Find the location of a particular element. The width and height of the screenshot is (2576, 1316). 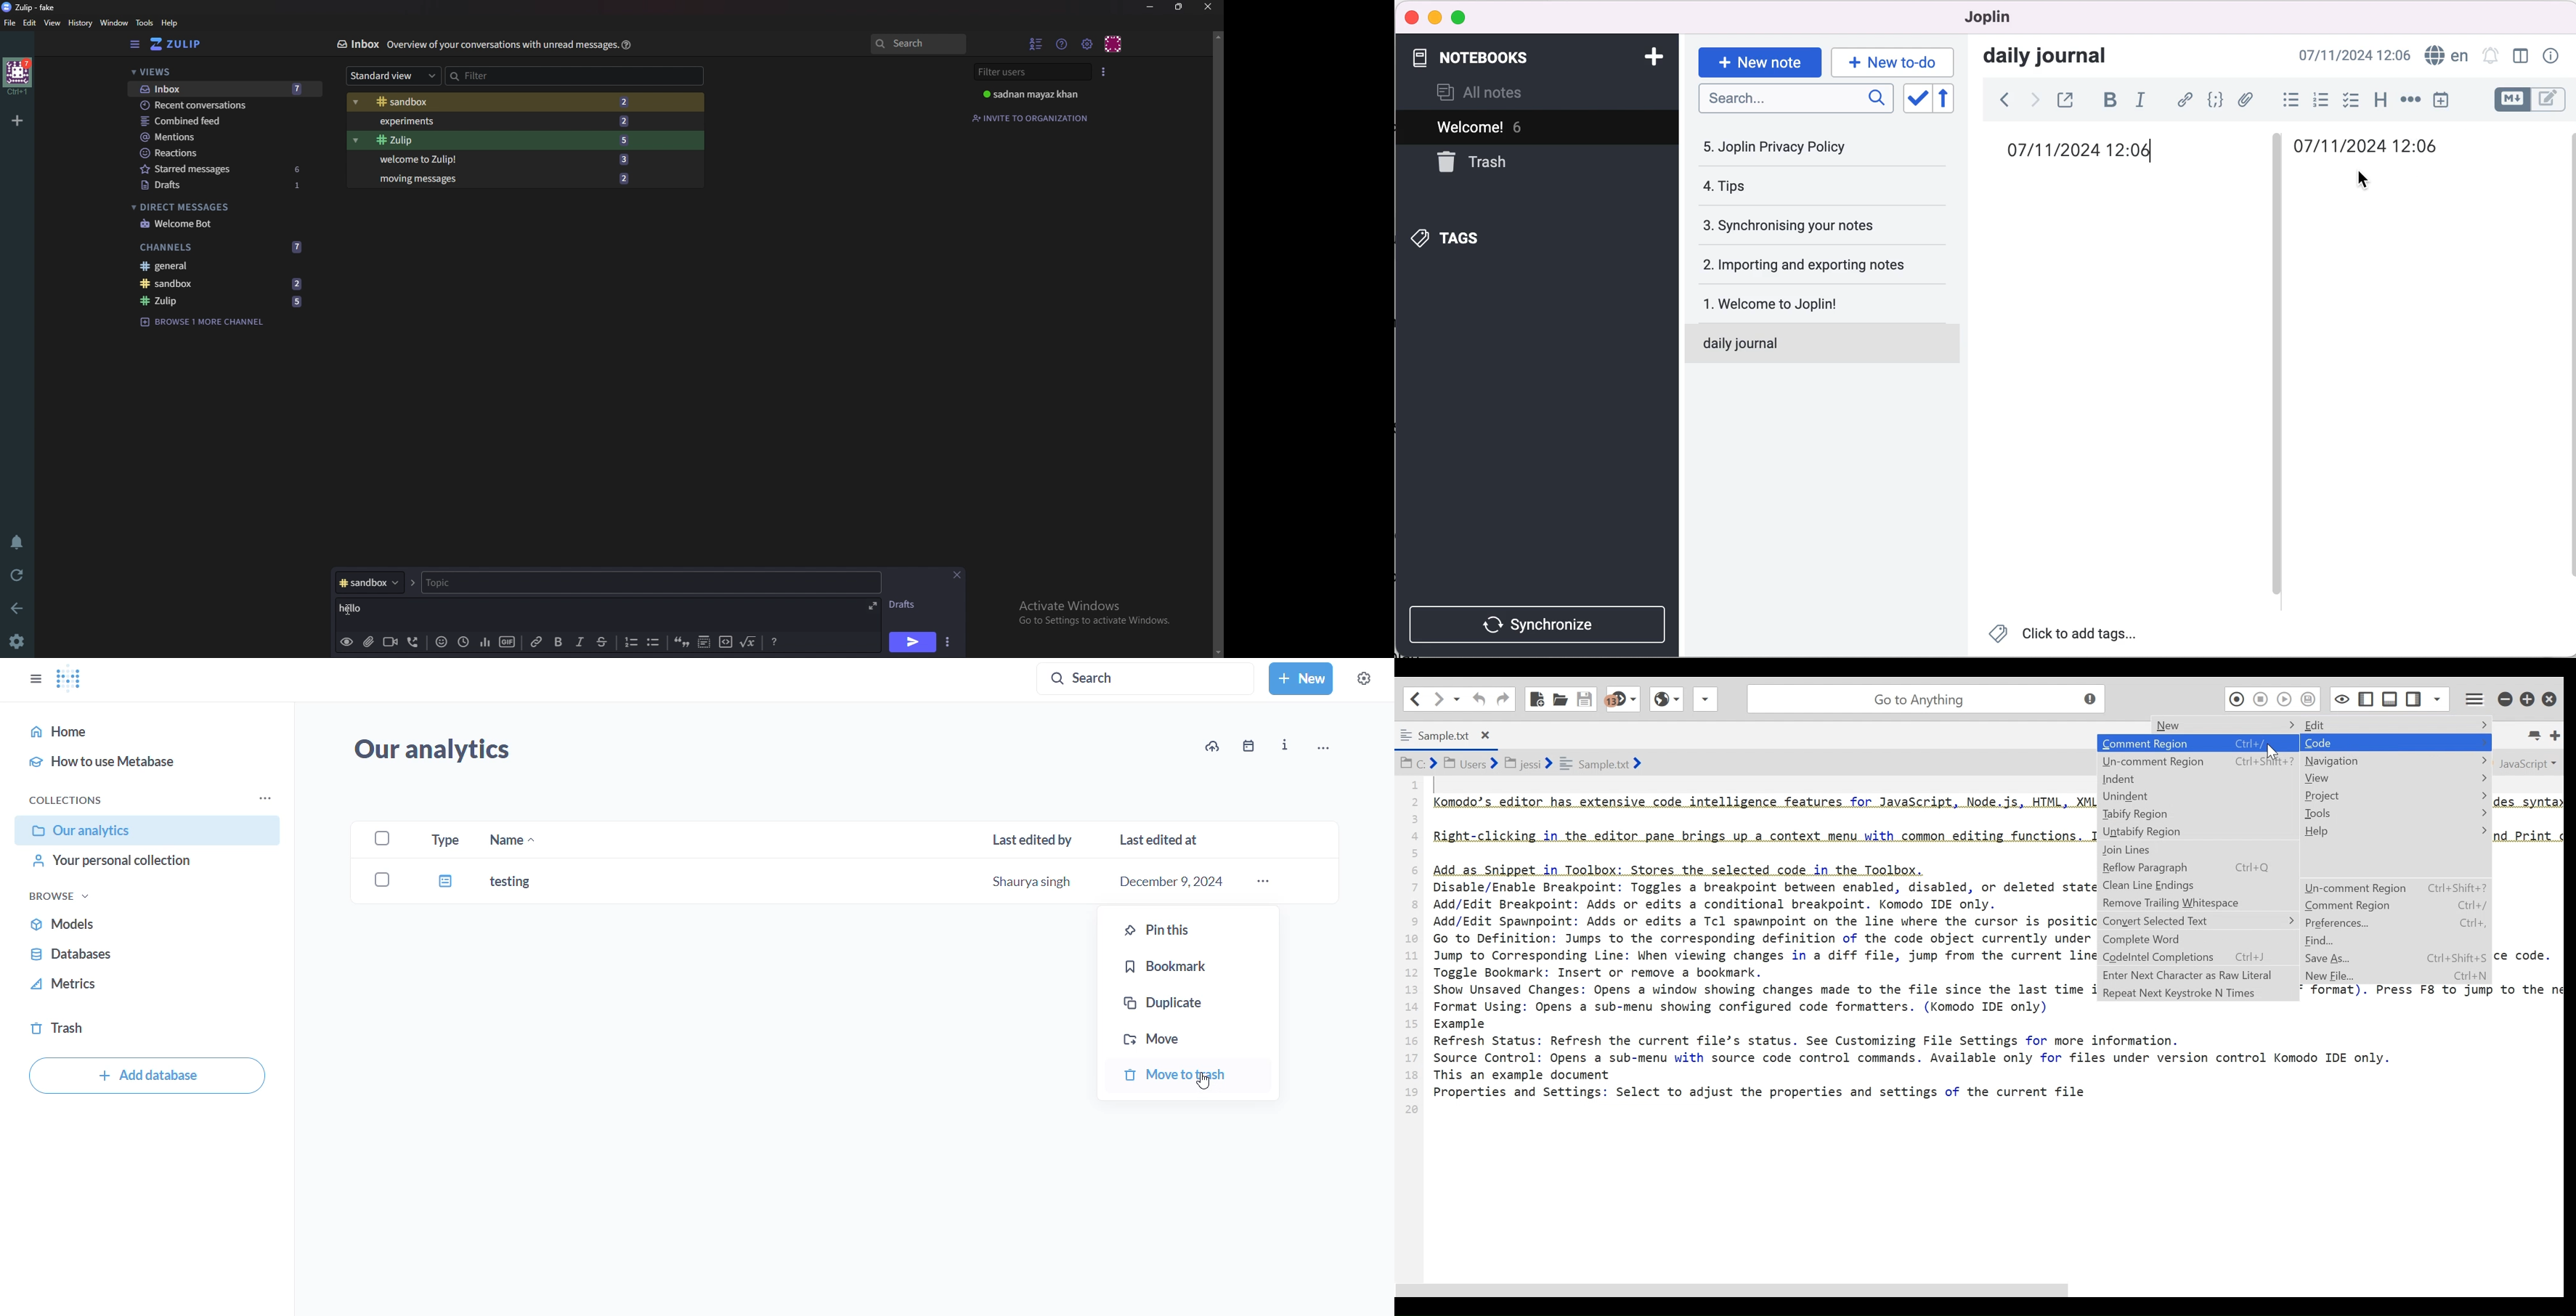

poll is located at coordinates (486, 642).